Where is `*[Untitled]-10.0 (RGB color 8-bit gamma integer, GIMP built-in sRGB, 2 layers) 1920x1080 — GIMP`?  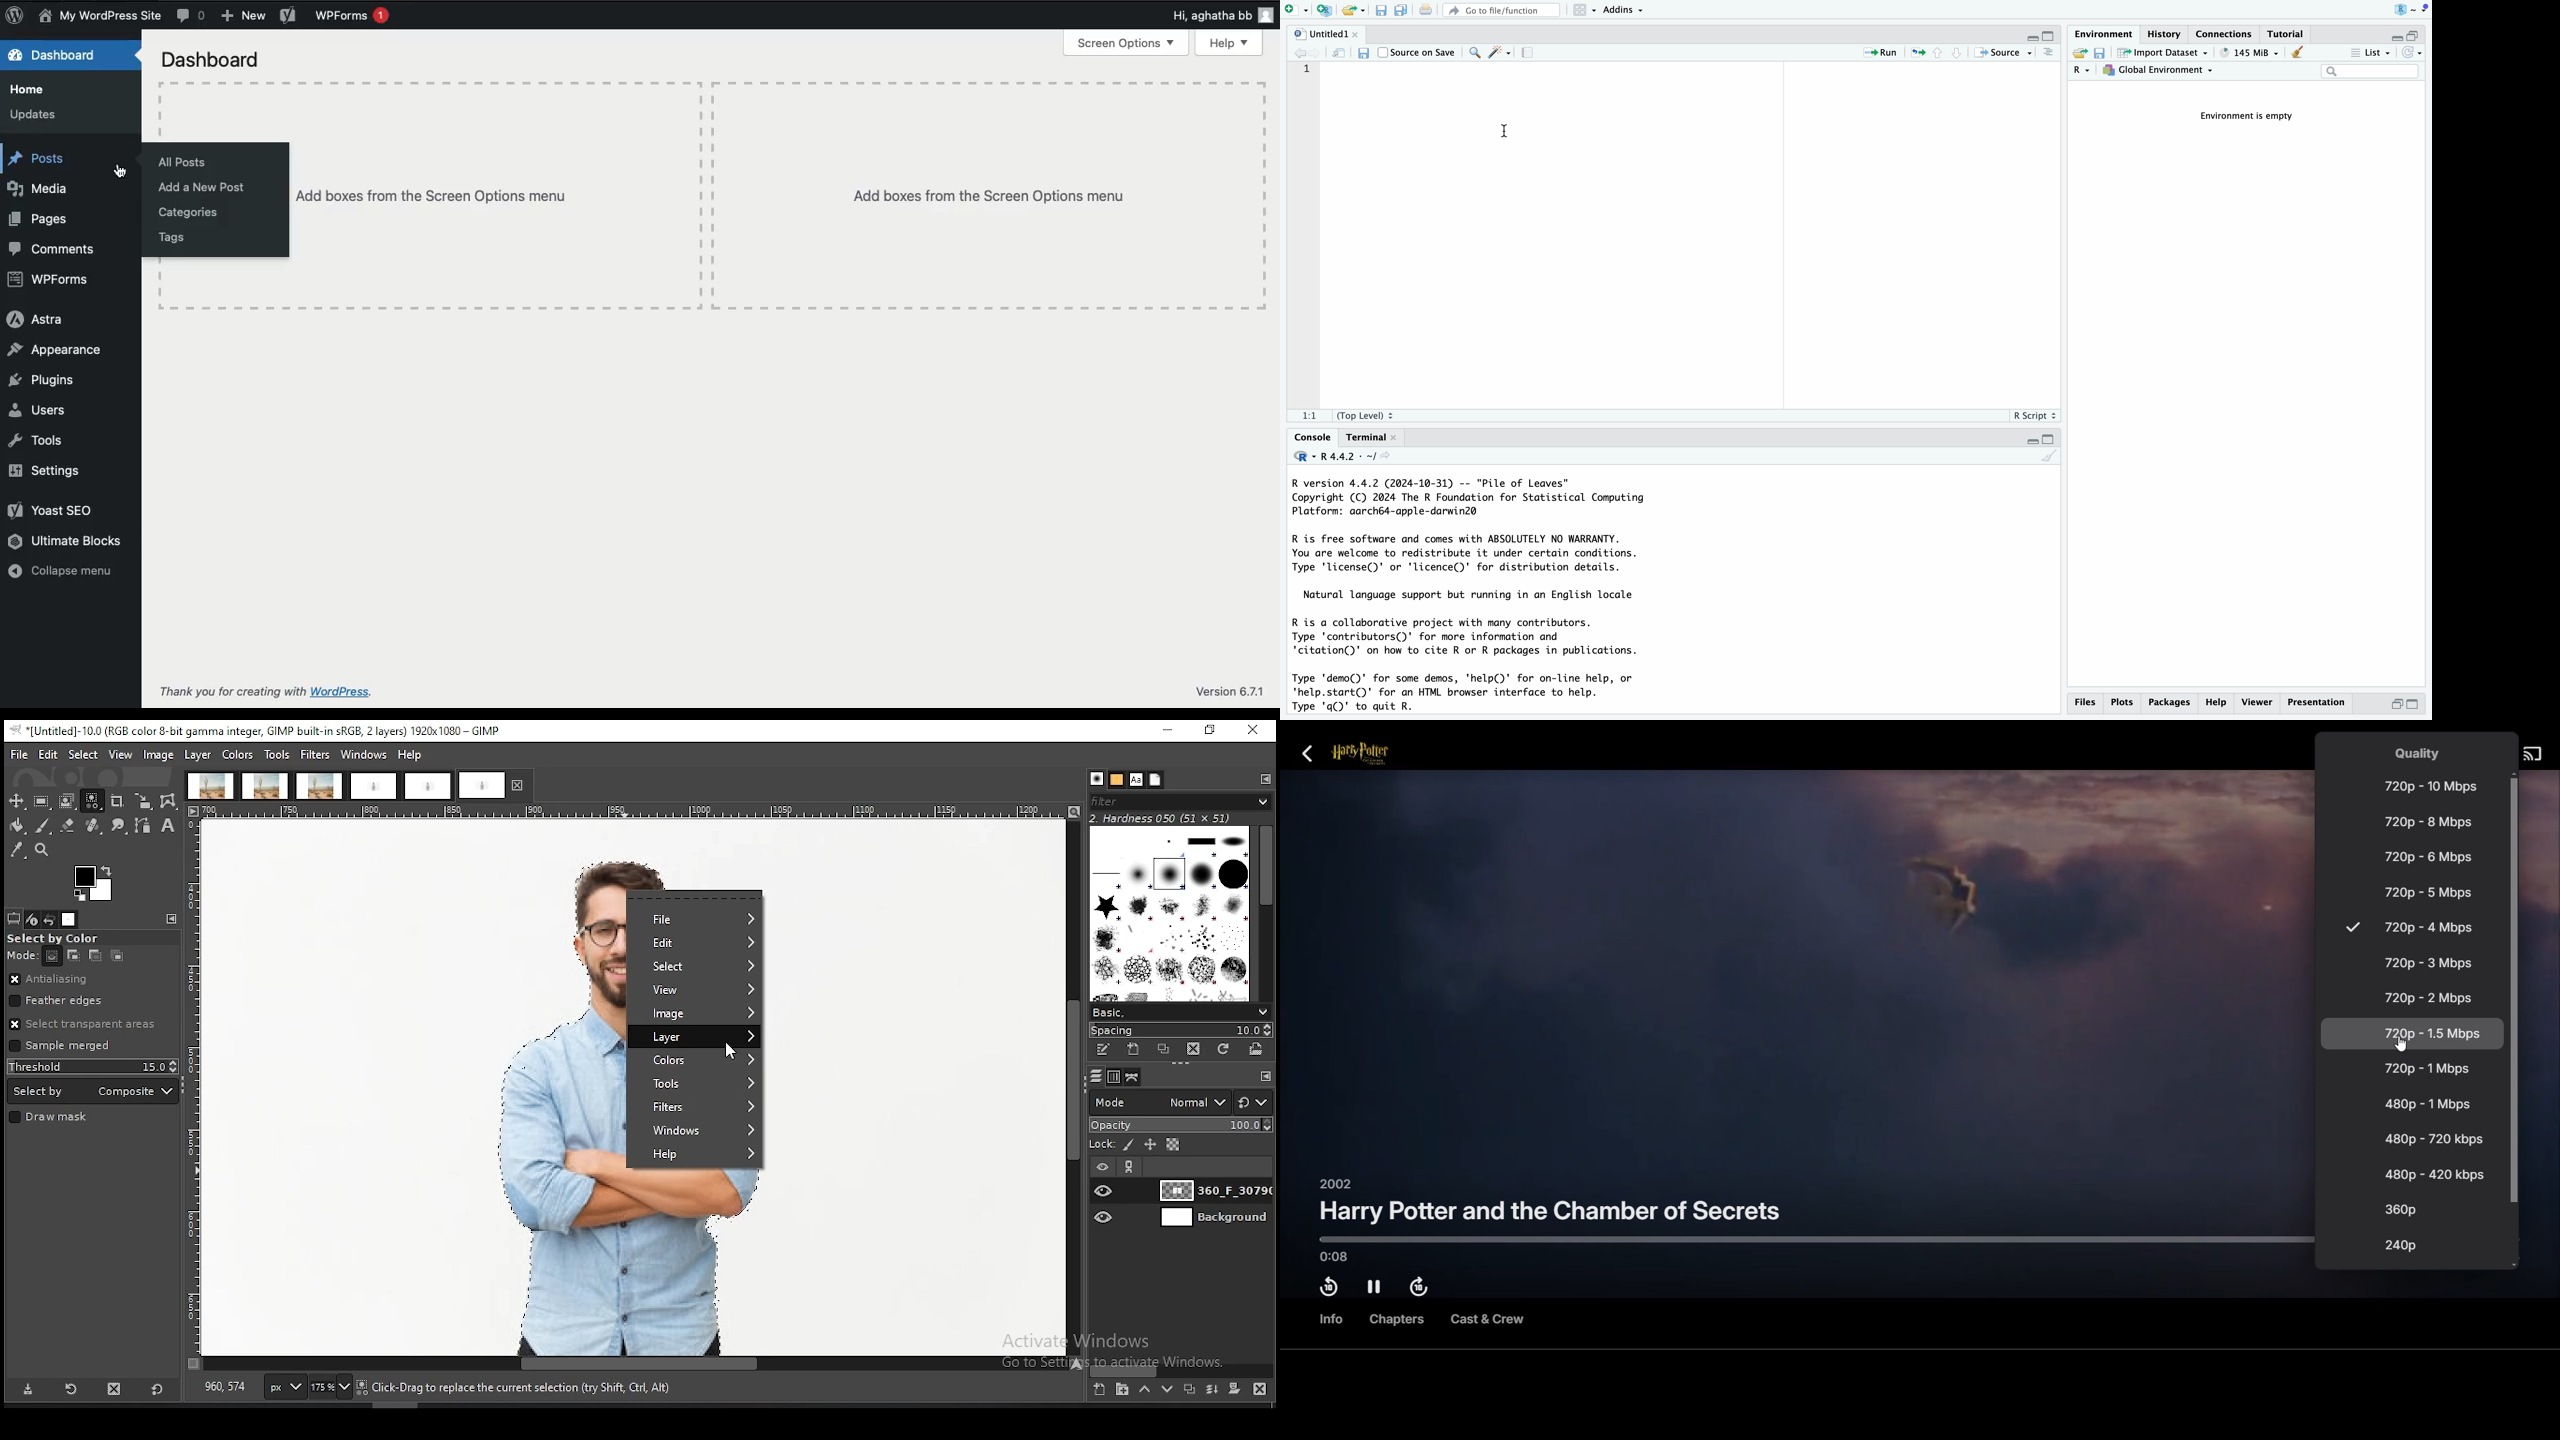
*[Untitled]-10.0 (RGB color 8-bit gamma integer, GIMP built-in sRGB, 2 layers) 1920x1080 — GIMP is located at coordinates (260, 731).